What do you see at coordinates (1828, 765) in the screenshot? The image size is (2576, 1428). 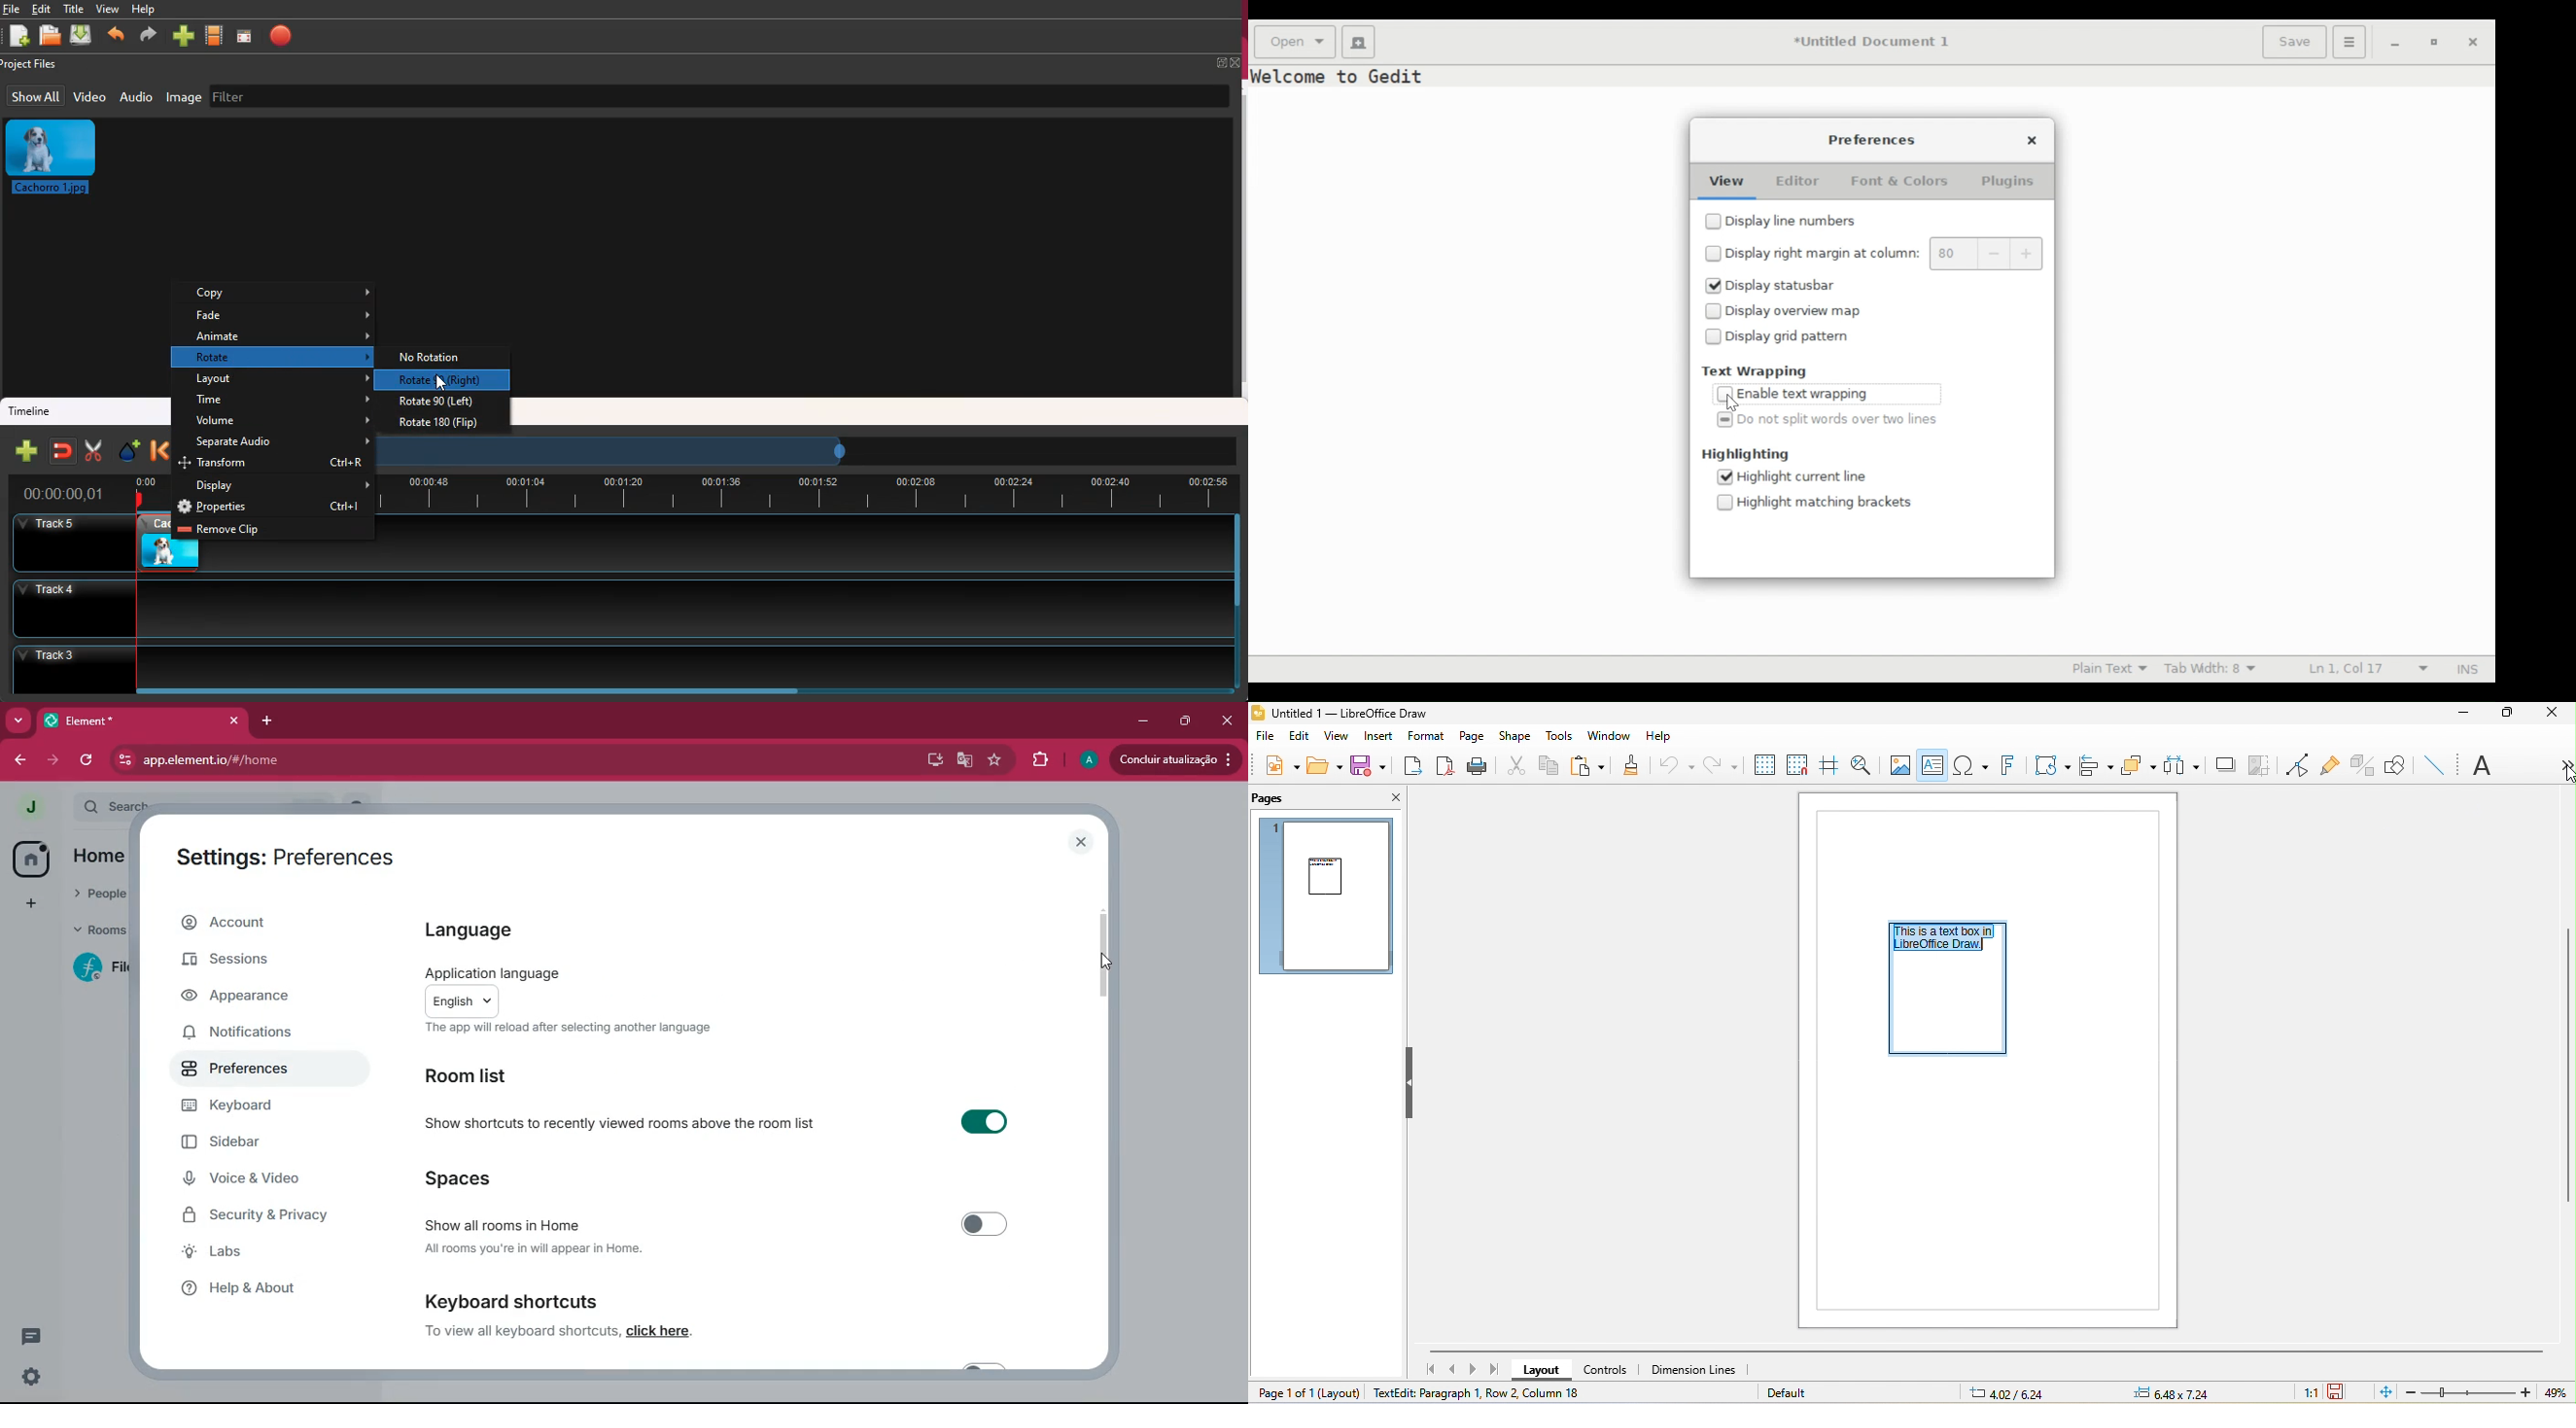 I see `helpline while moving` at bounding box center [1828, 765].